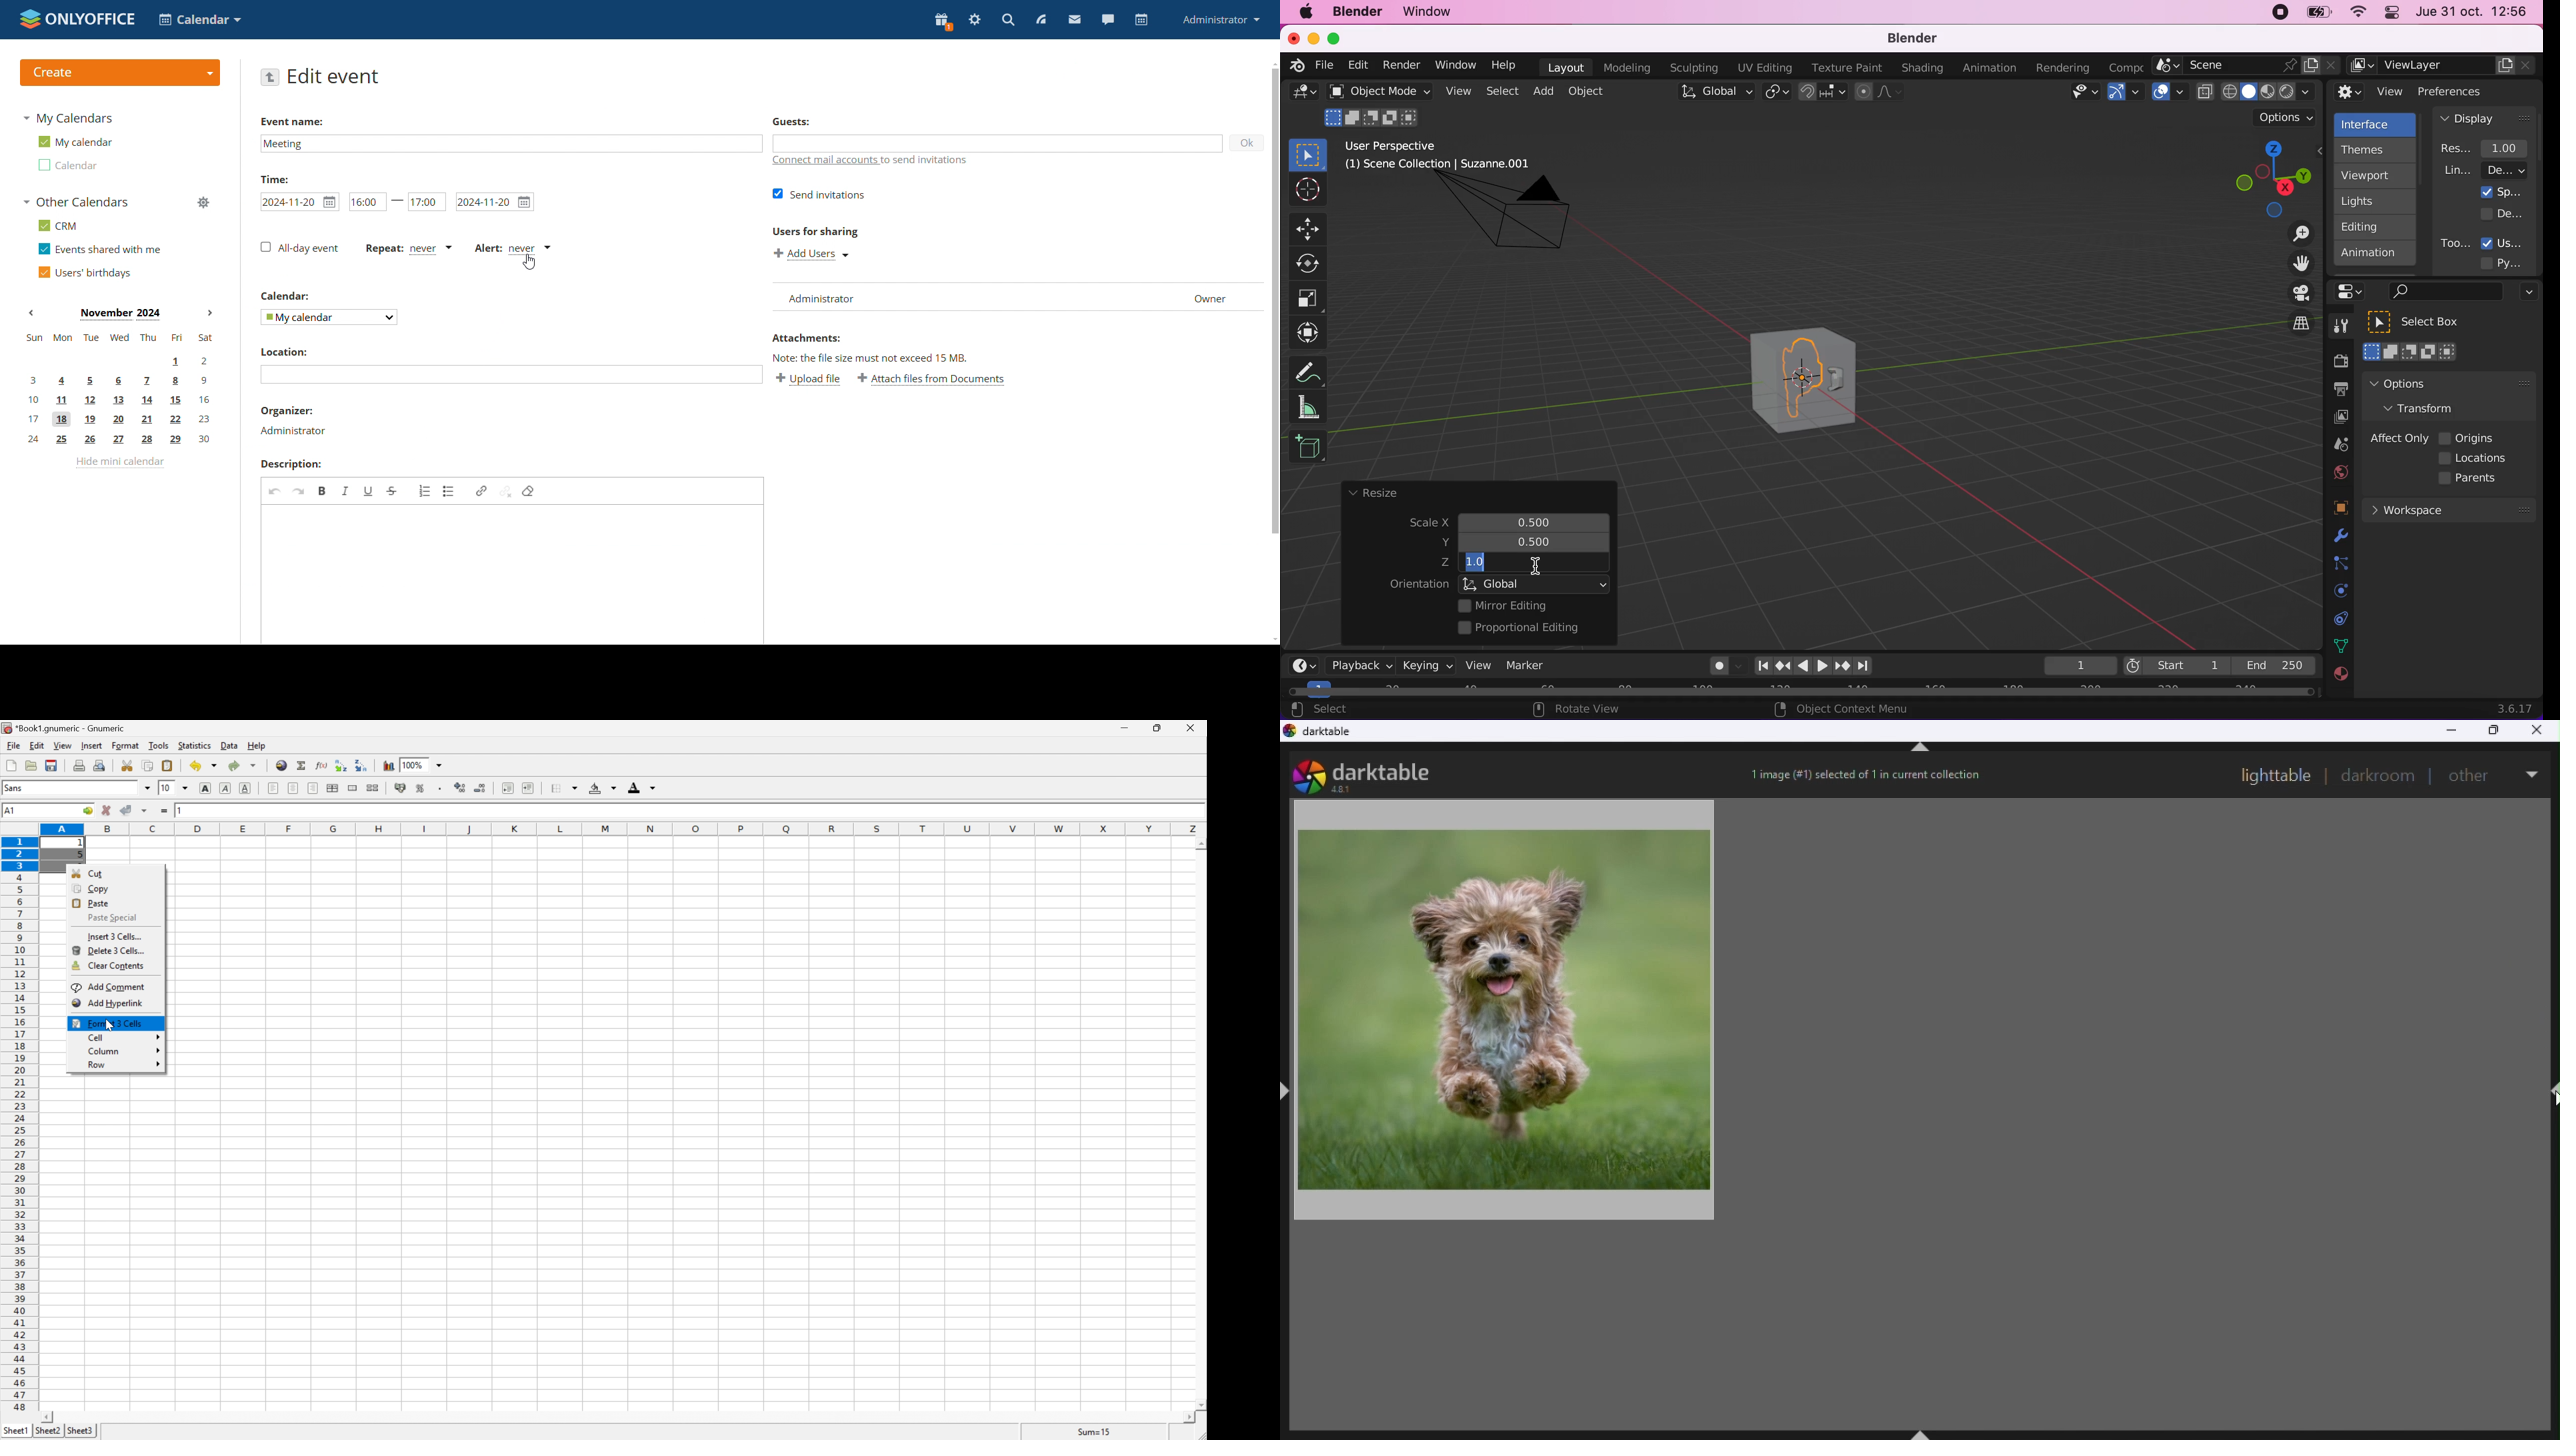 The width and height of the screenshot is (2576, 1456). I want to click on insert hyperlink, so click(283, 764).